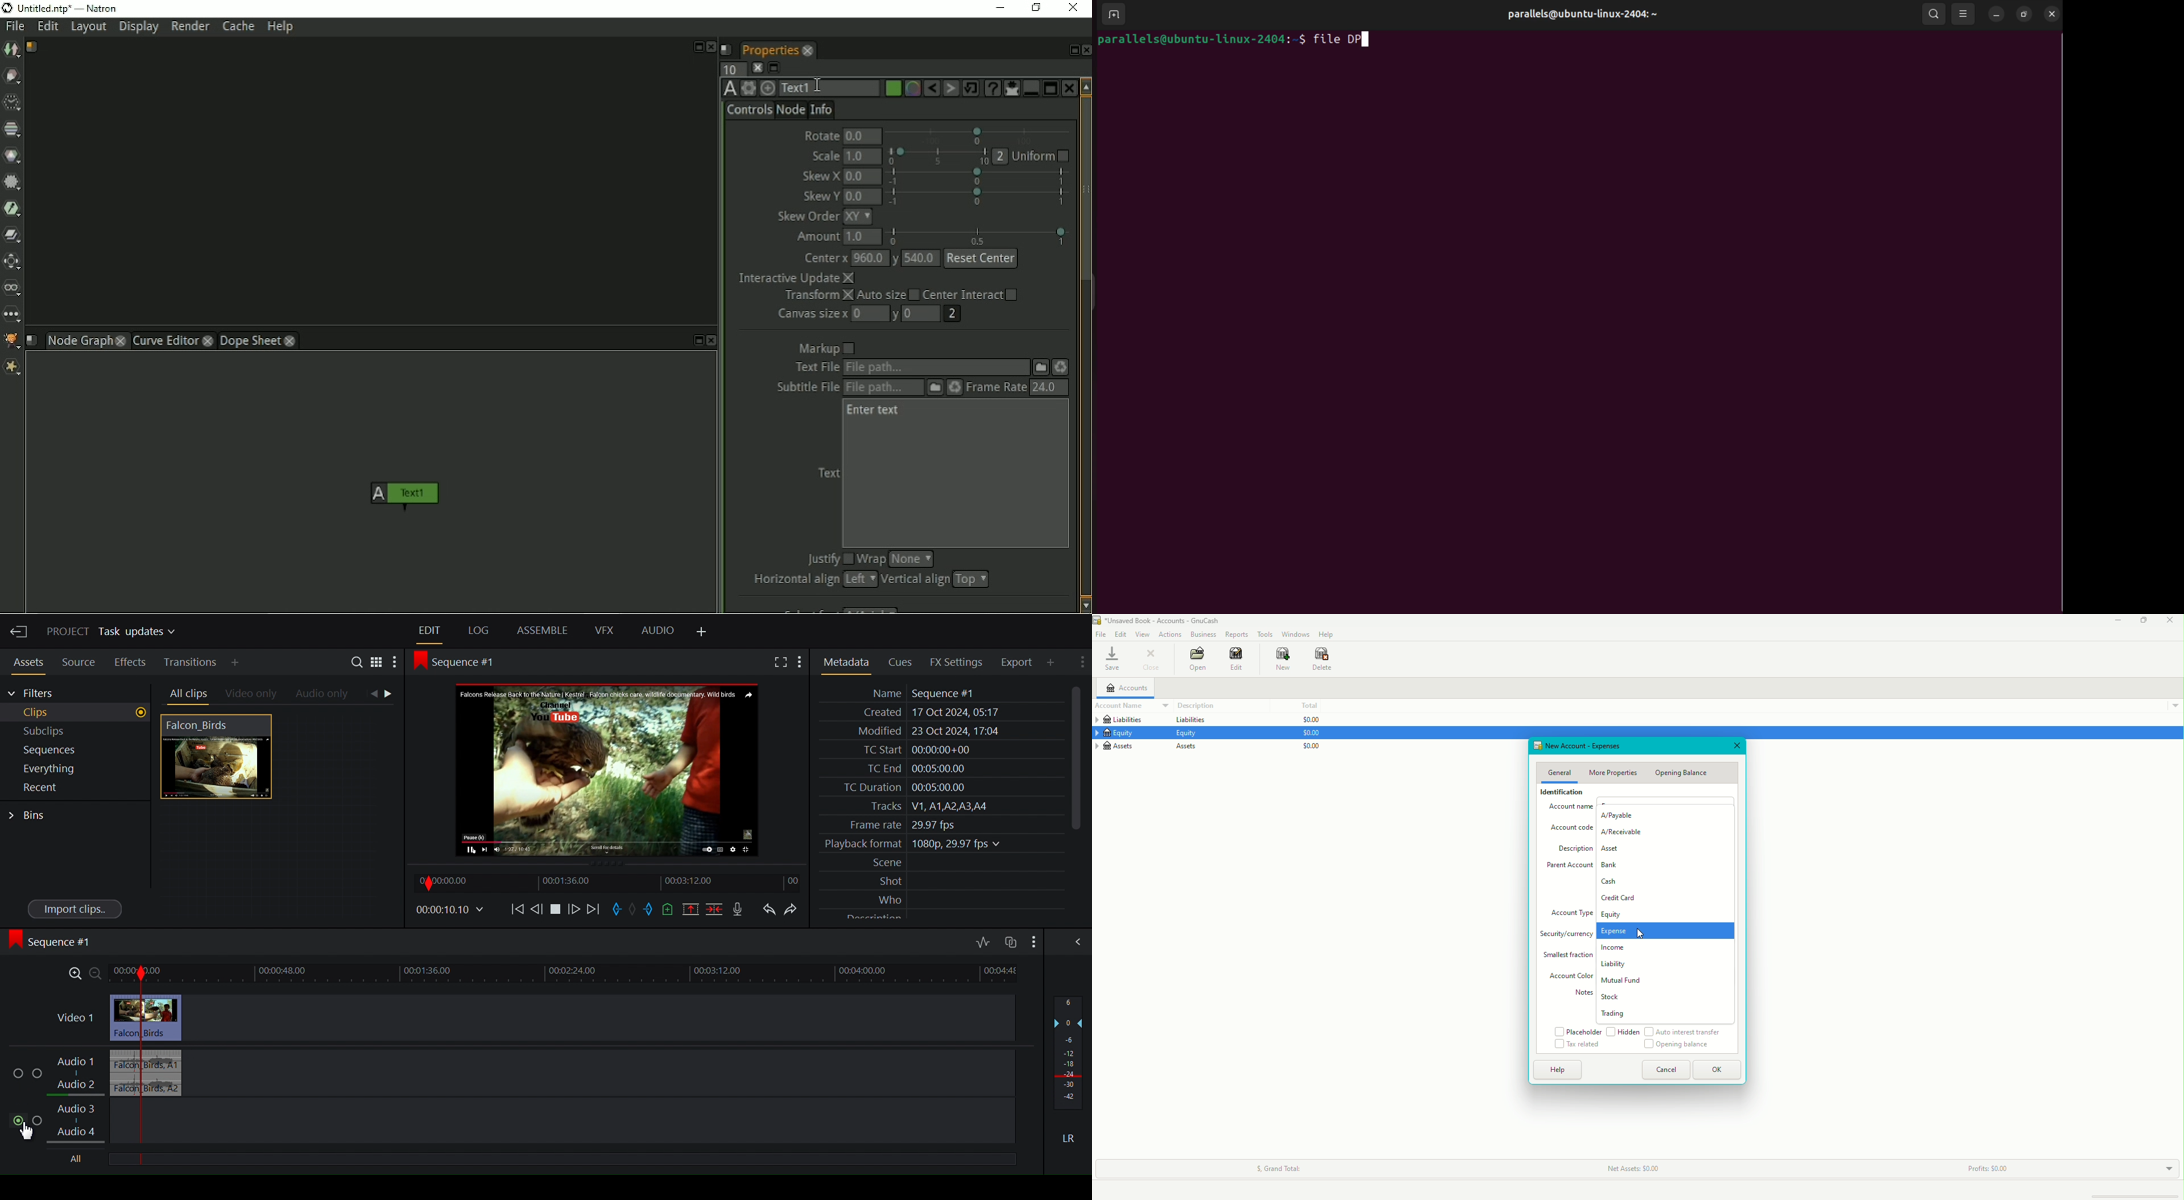  I want to click on OK, so click(1719, 1070).